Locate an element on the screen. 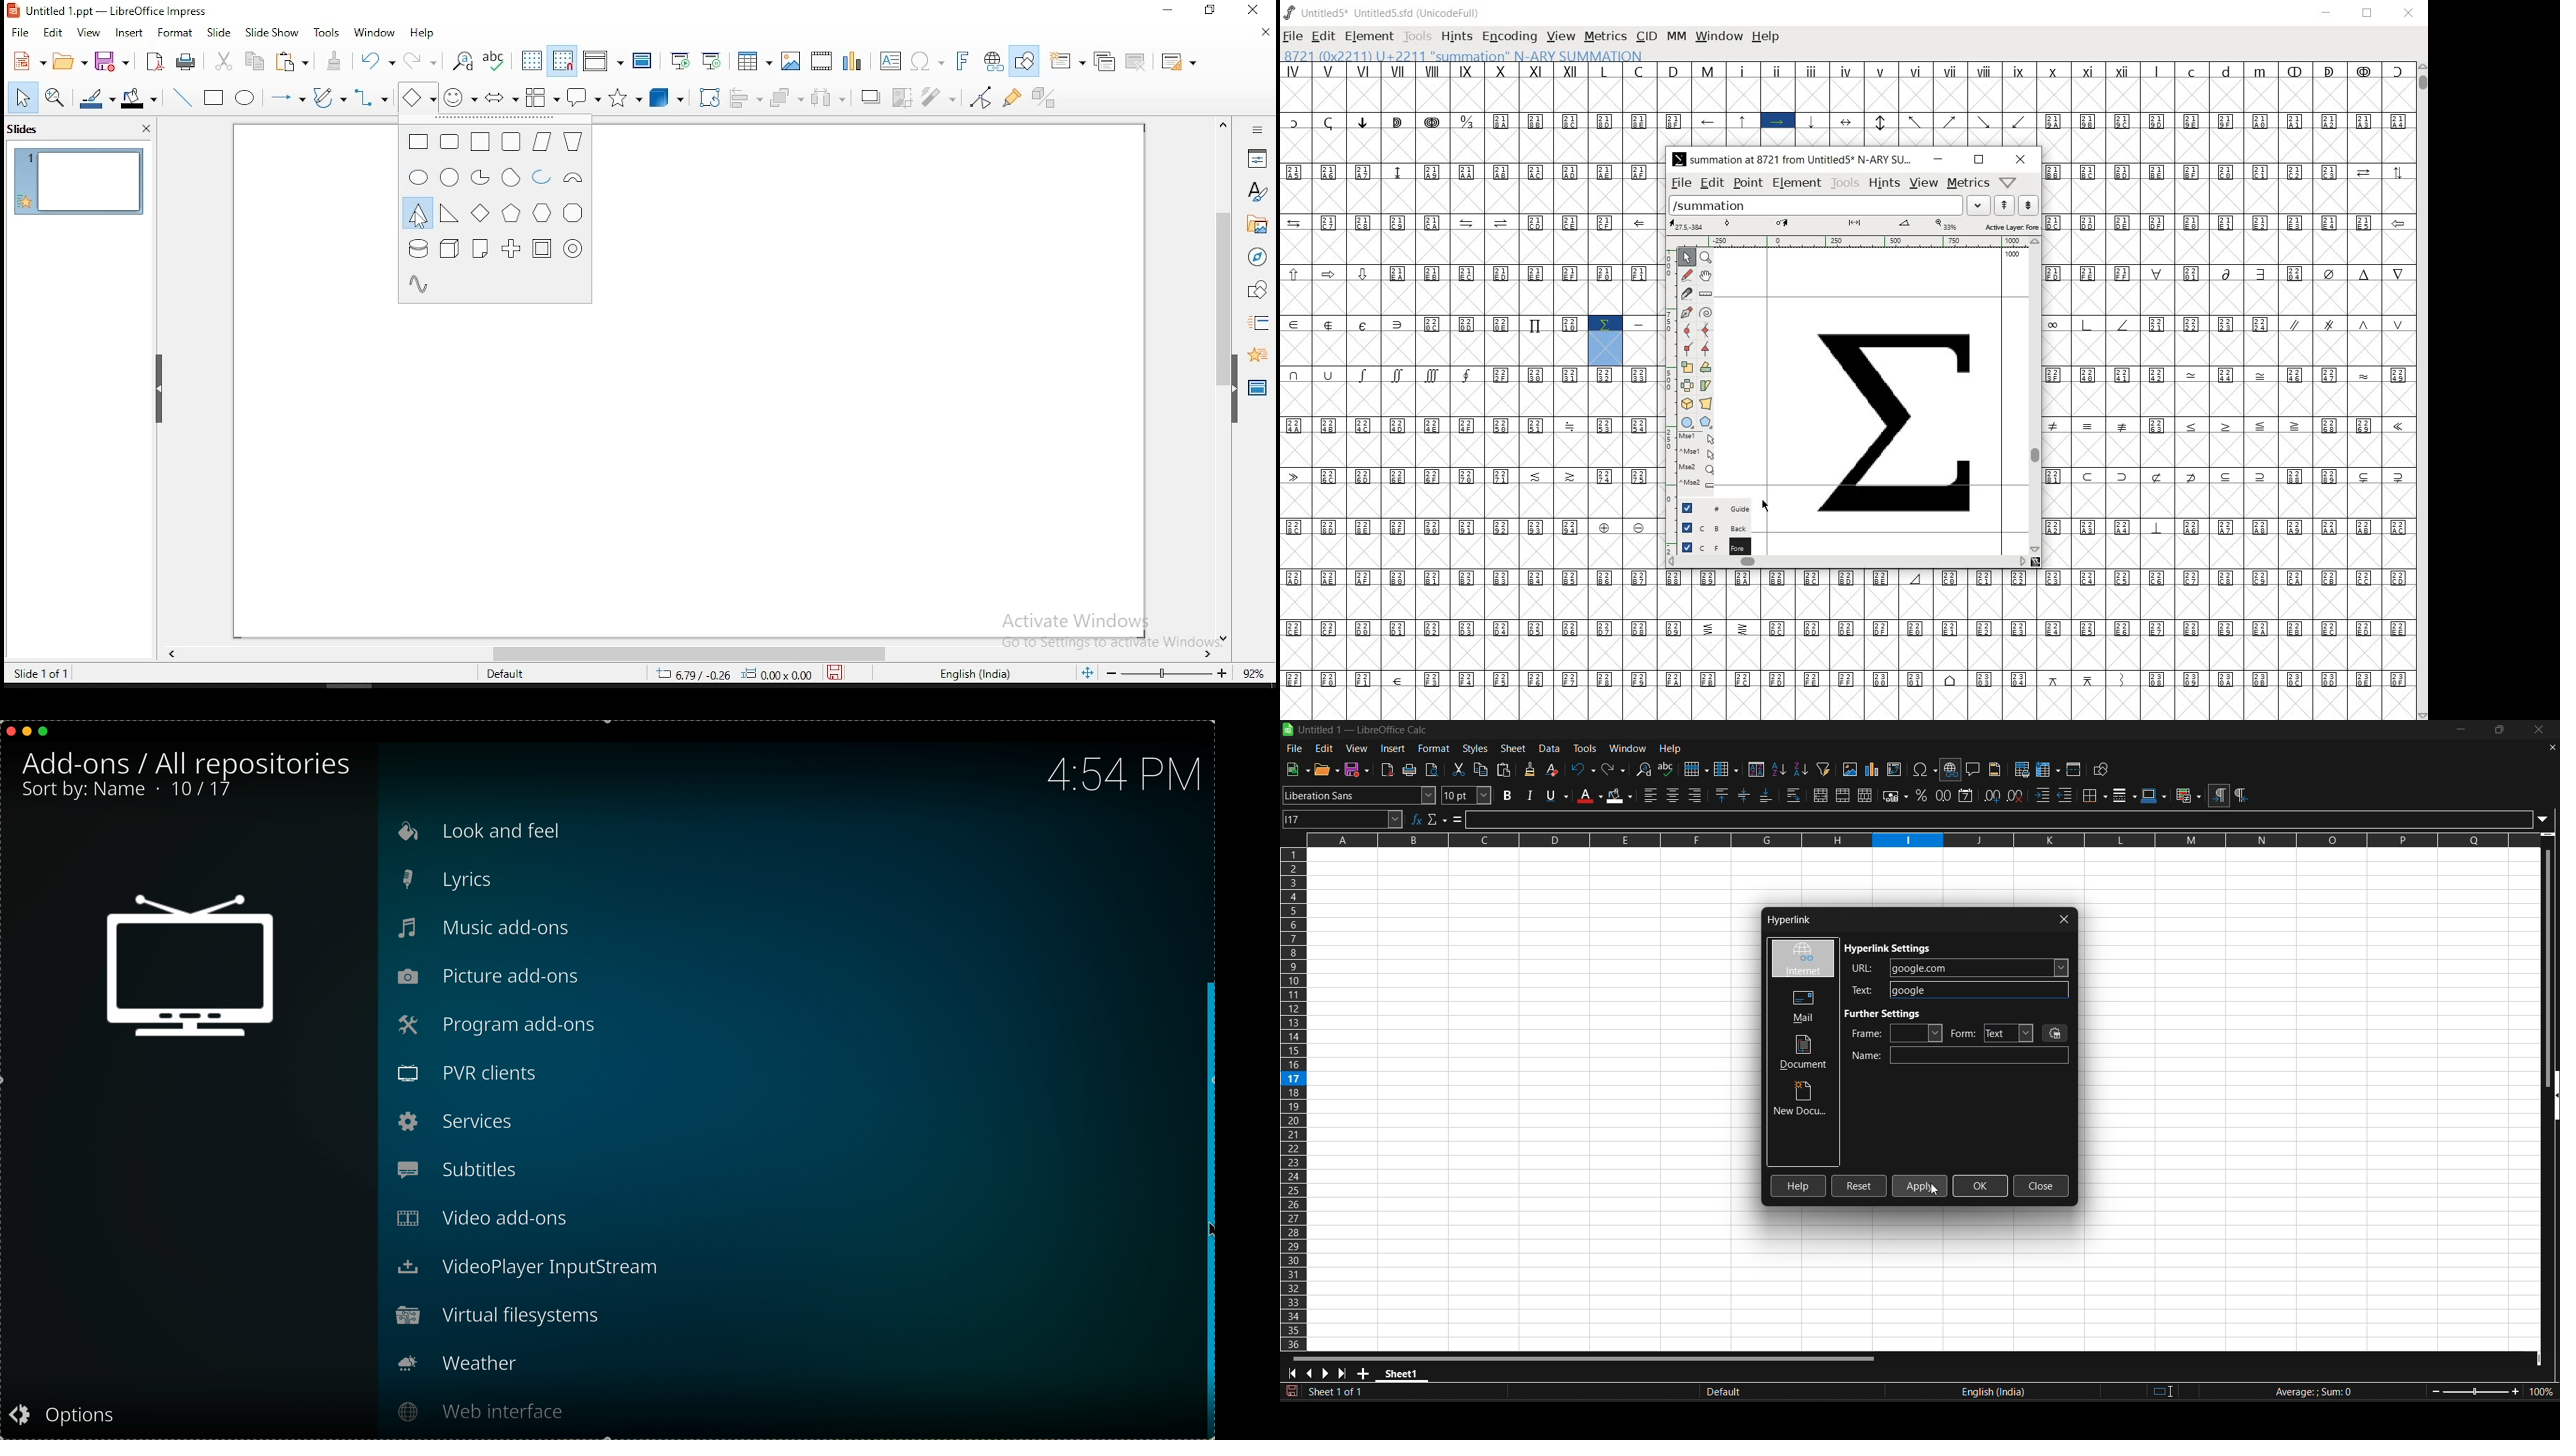 This screenshot has width=2576, height=1456. standard selection is located at coordinates (2165, 1393).